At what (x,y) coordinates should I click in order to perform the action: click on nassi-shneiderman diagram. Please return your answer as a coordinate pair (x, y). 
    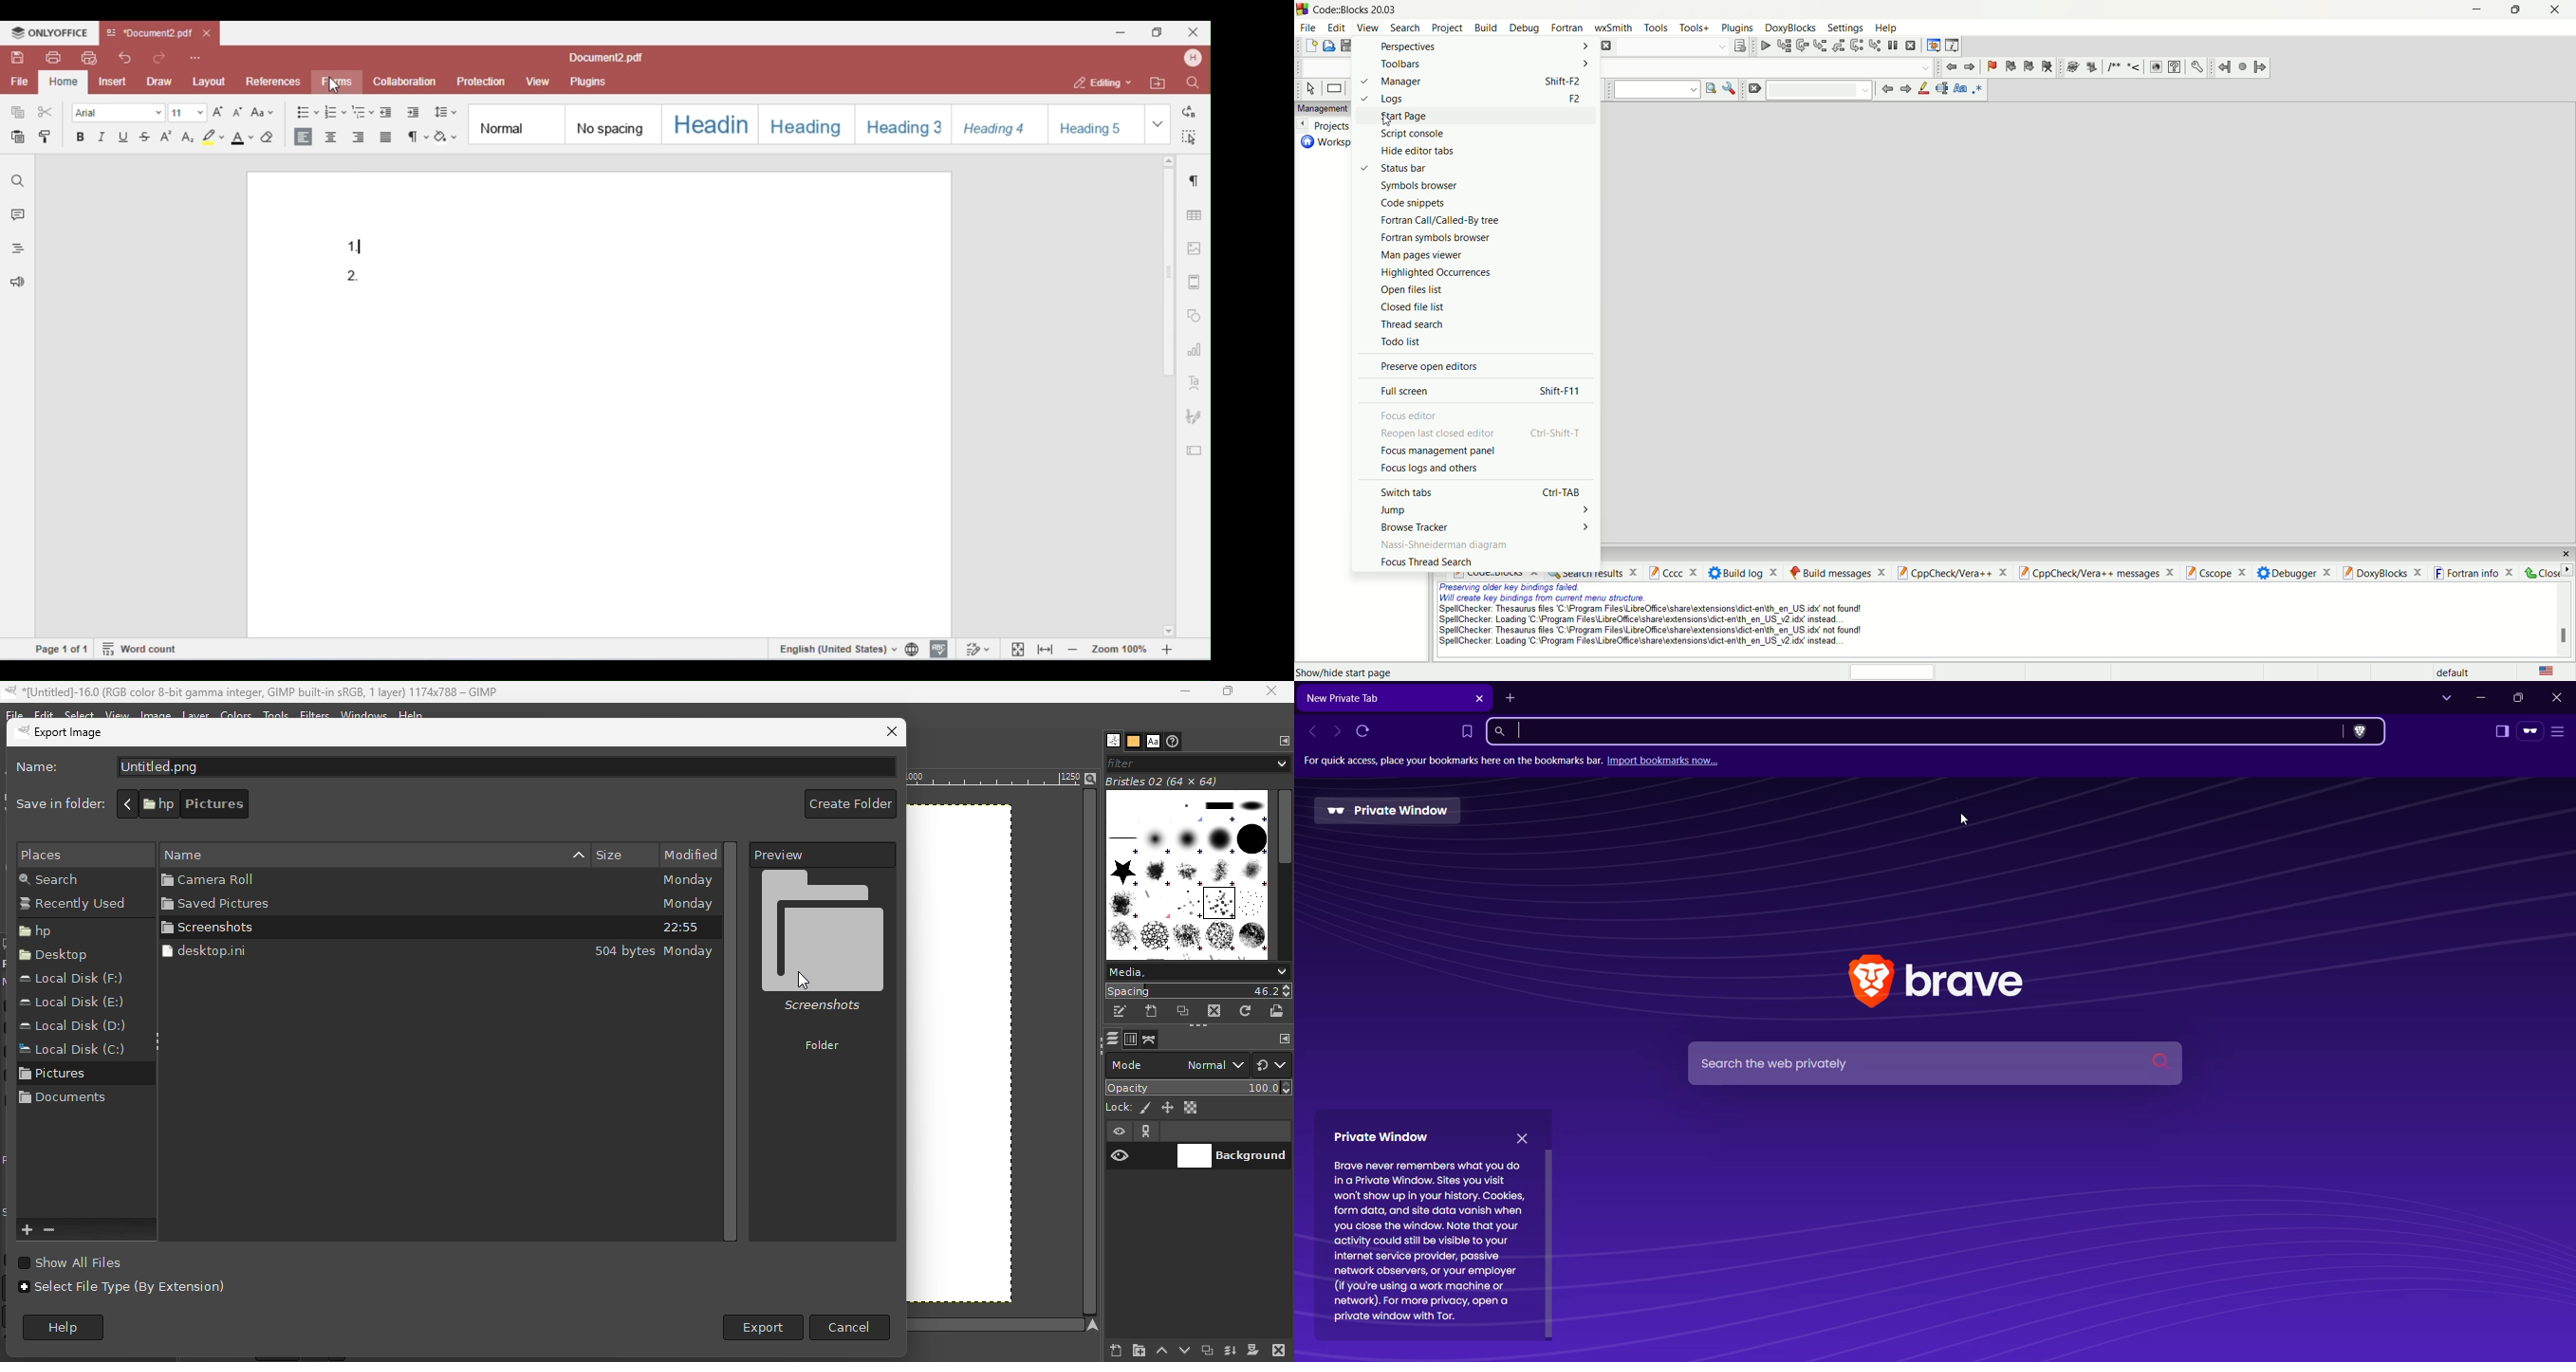
    Looking at the image, I should click on (1444, 545).